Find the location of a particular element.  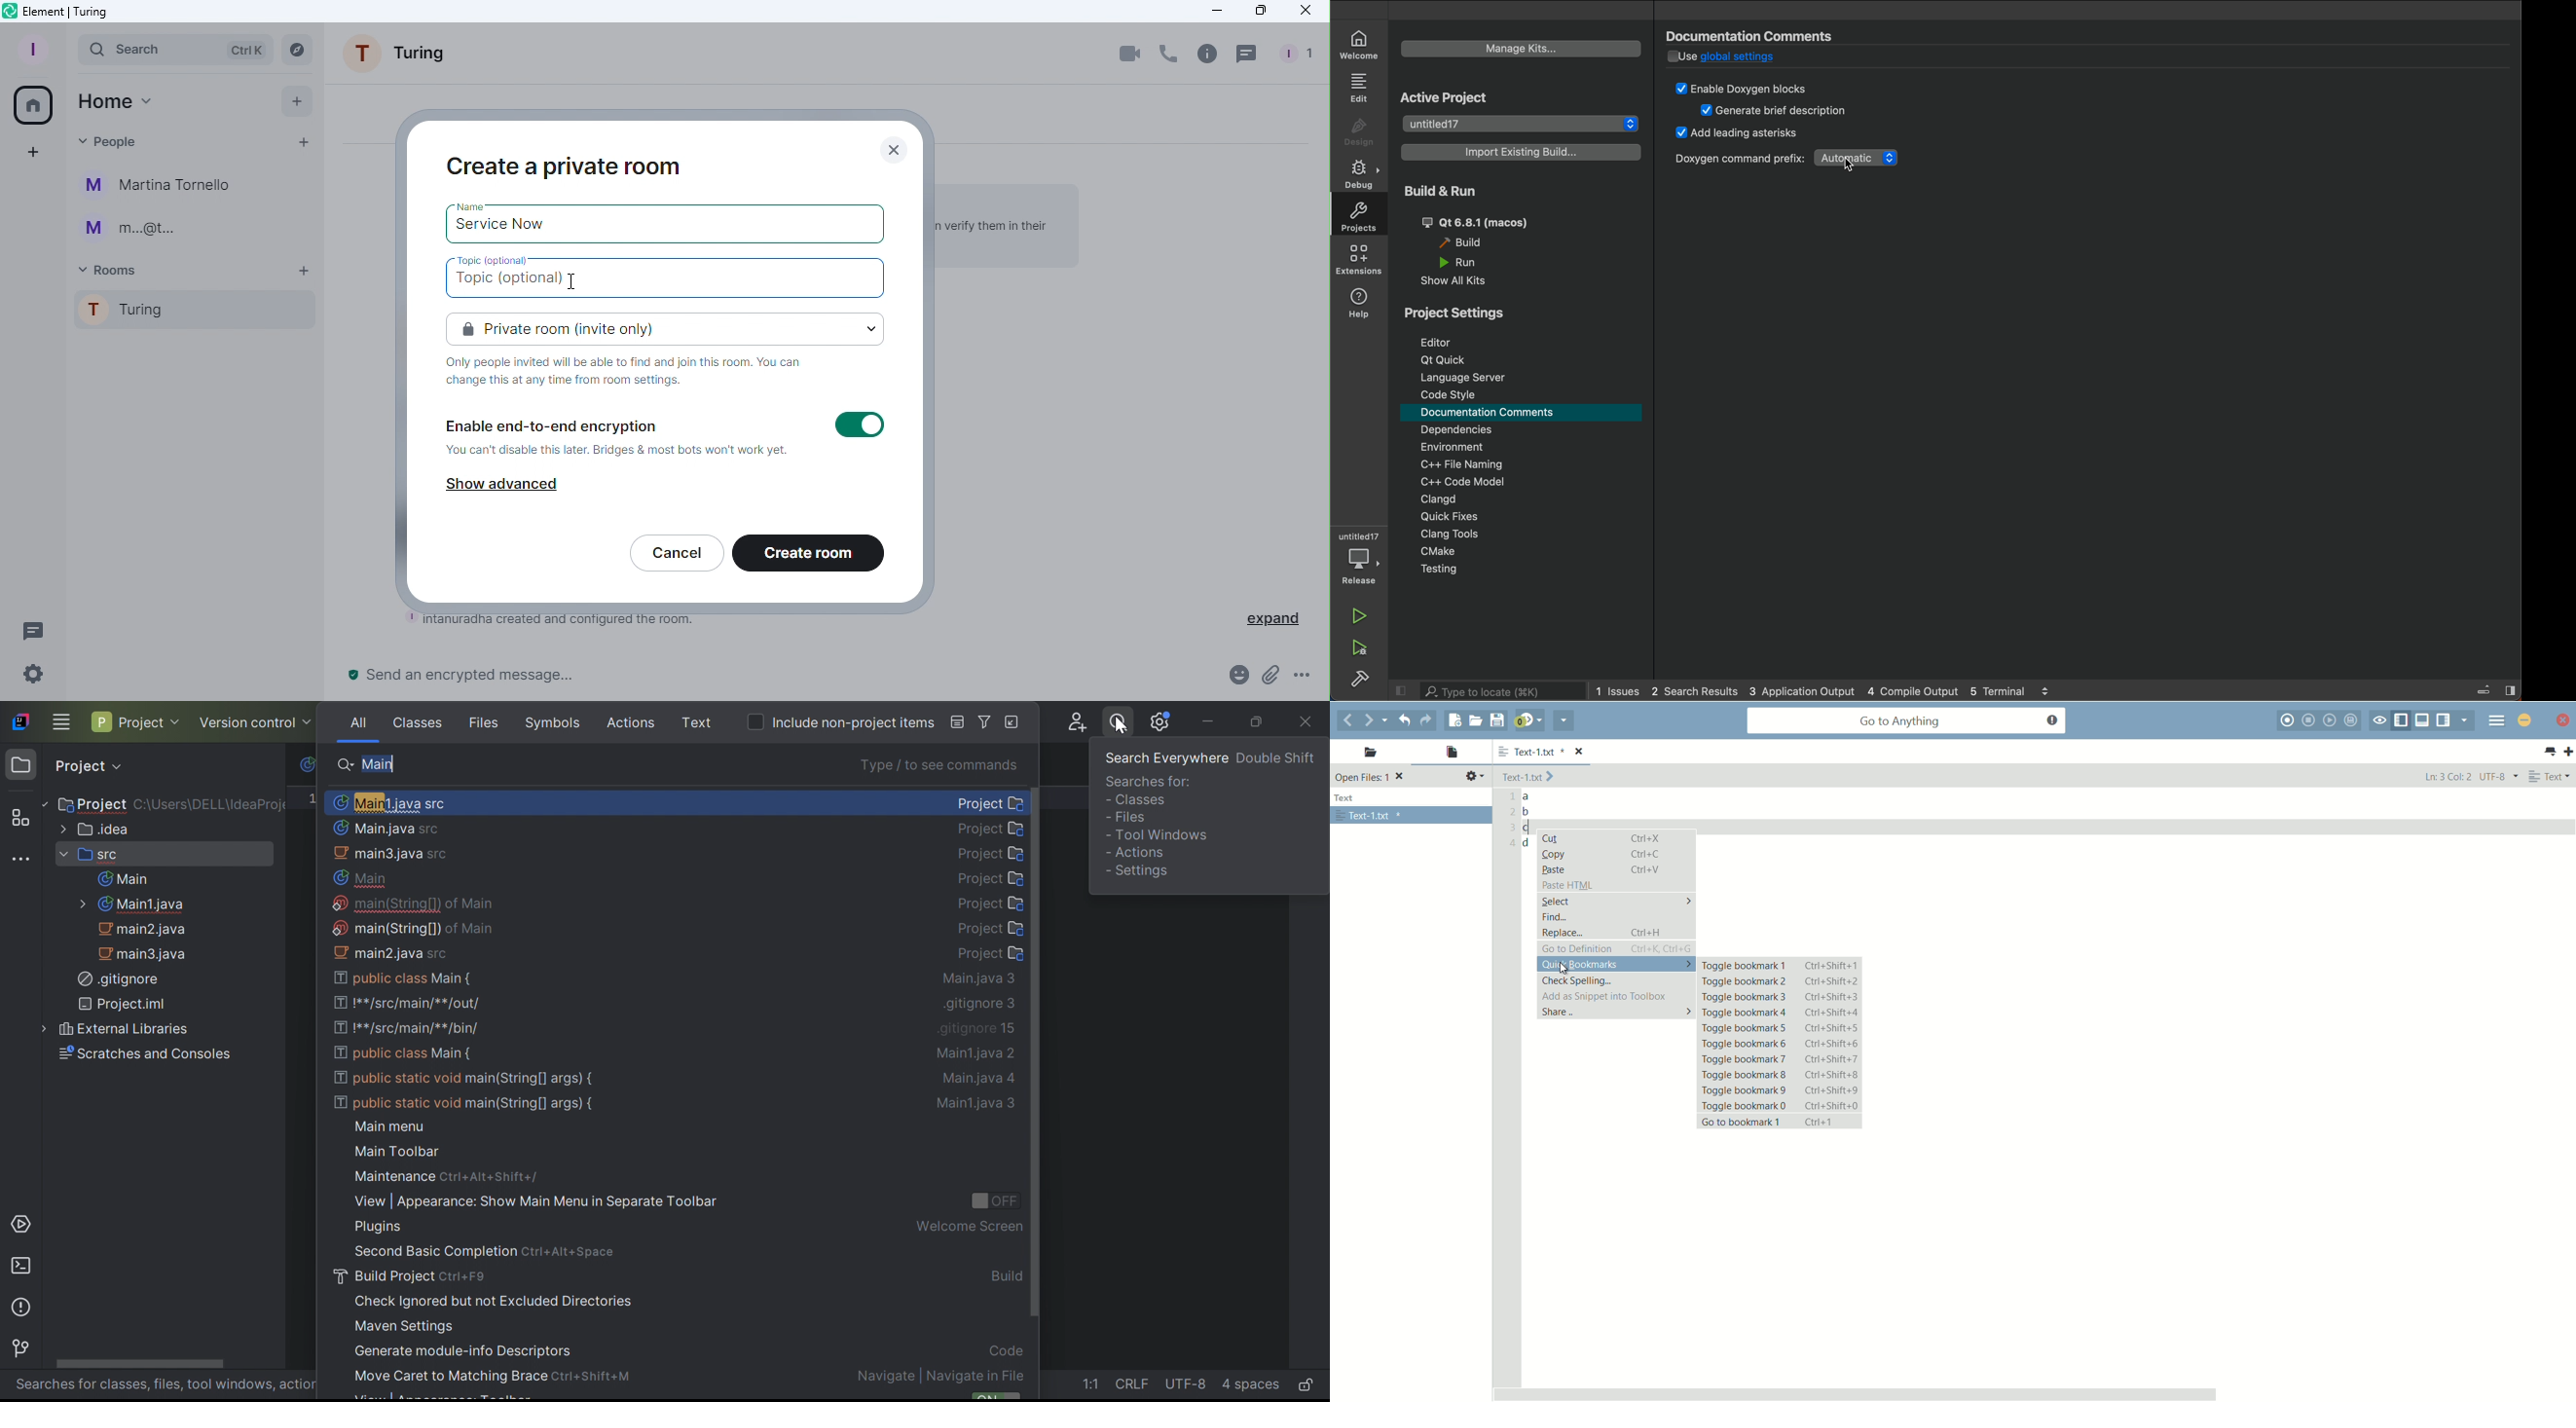

main.java src is located at coordinates (391, 853).